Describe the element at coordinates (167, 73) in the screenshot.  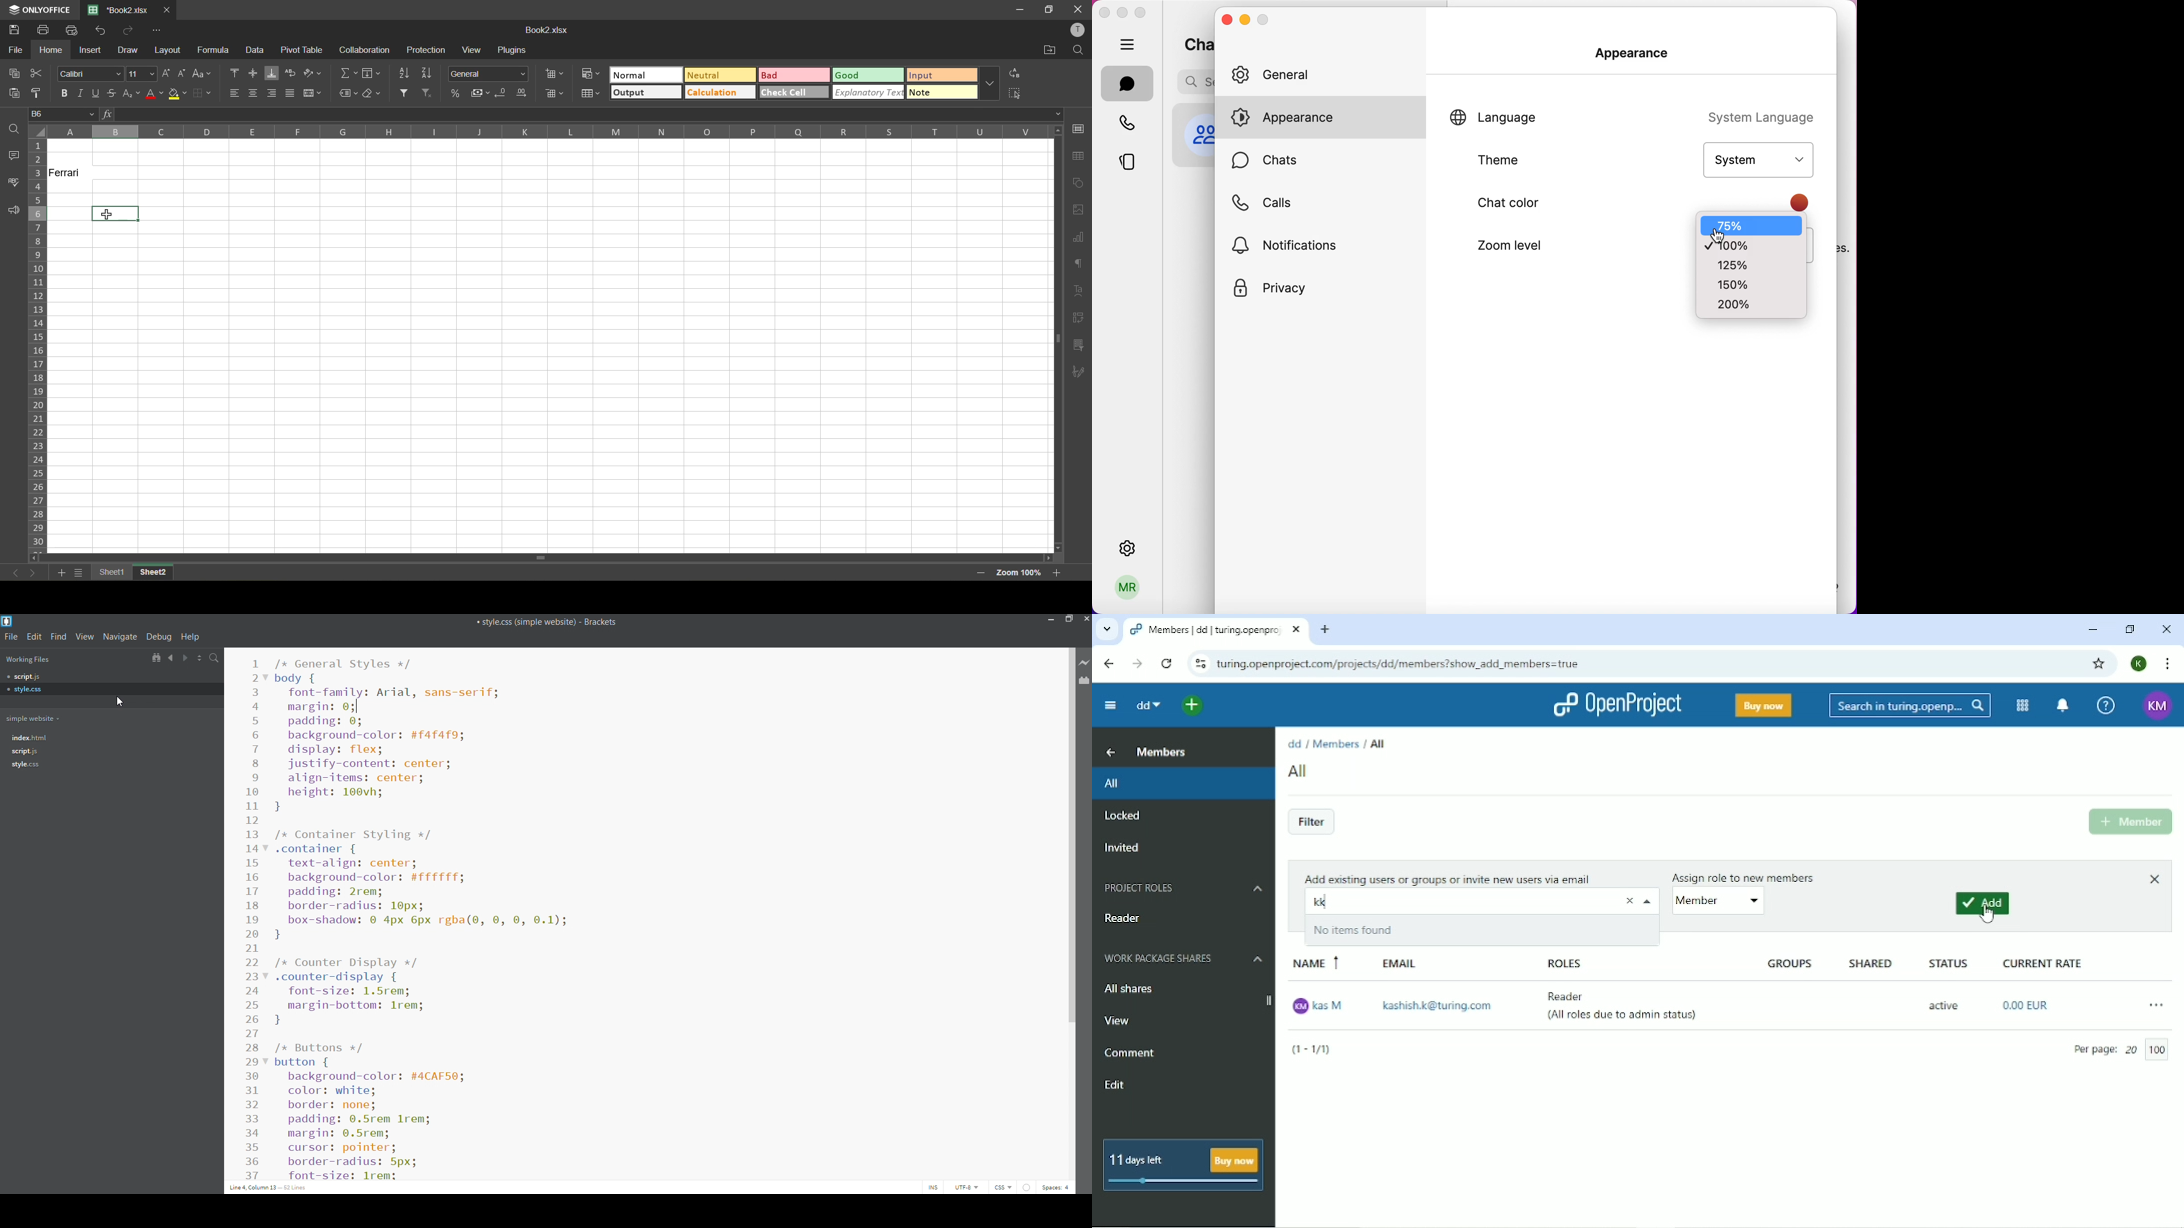
I see `increment size` at that location.